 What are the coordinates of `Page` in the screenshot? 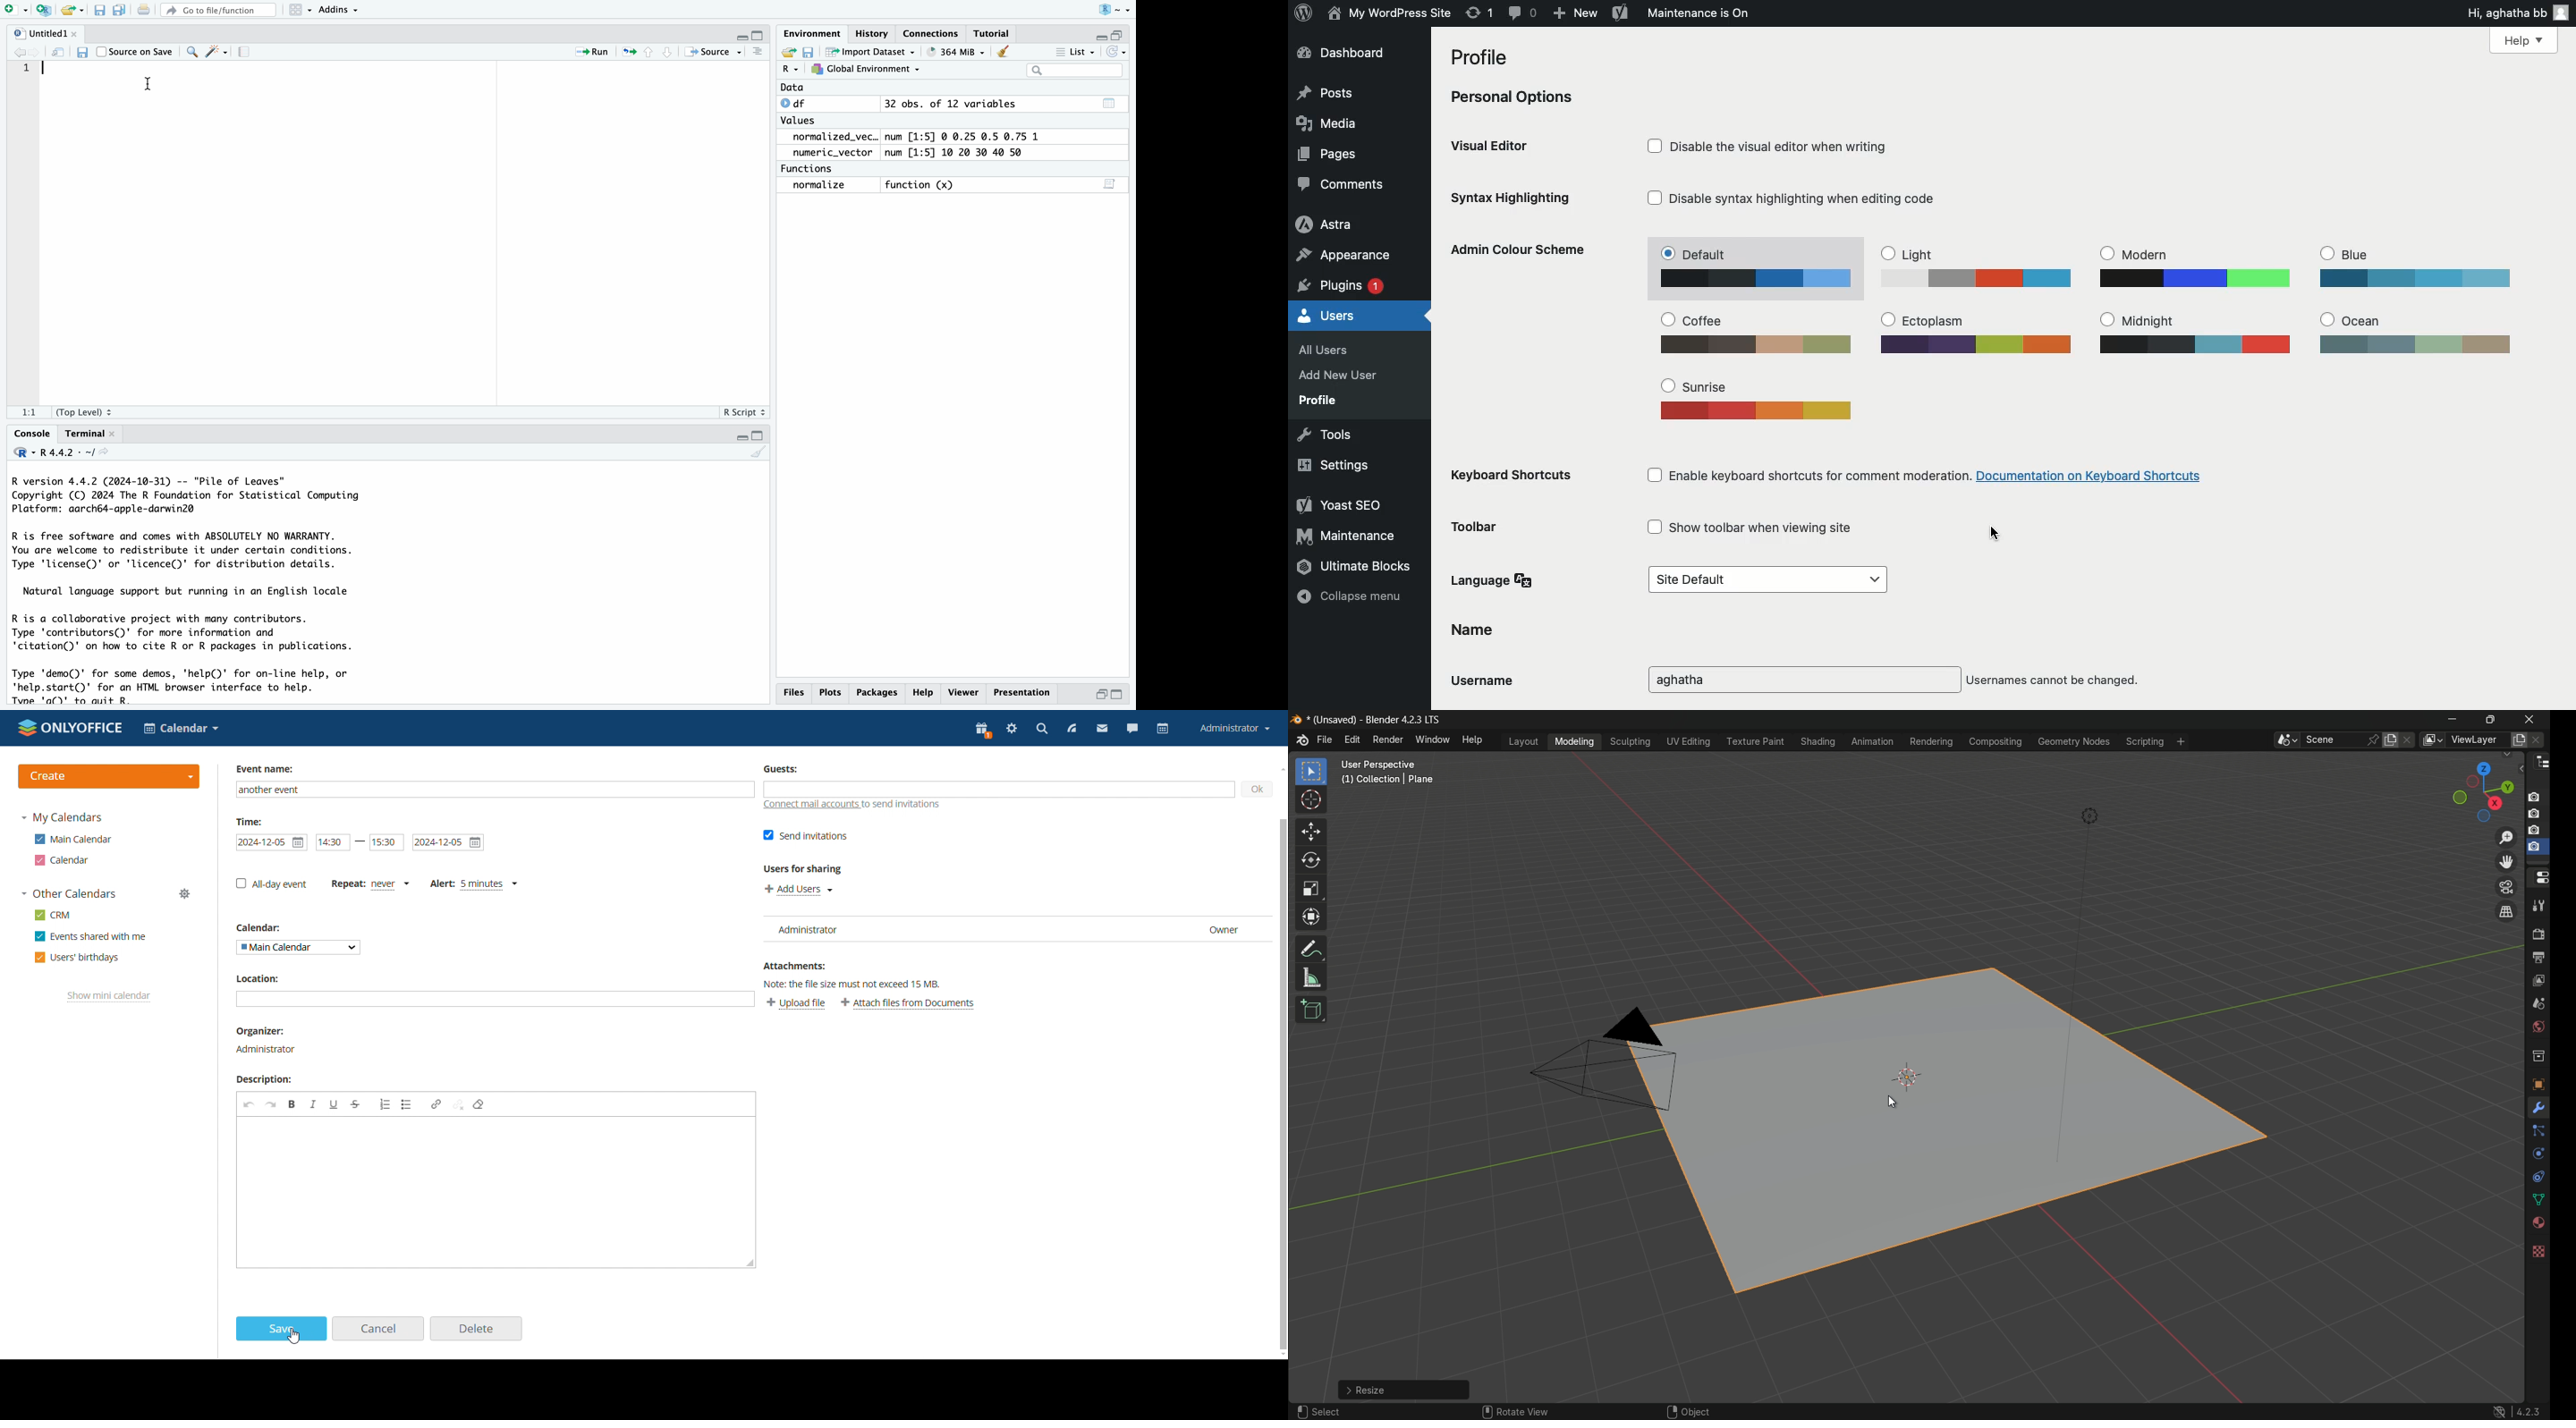 It's located at (244, 52).